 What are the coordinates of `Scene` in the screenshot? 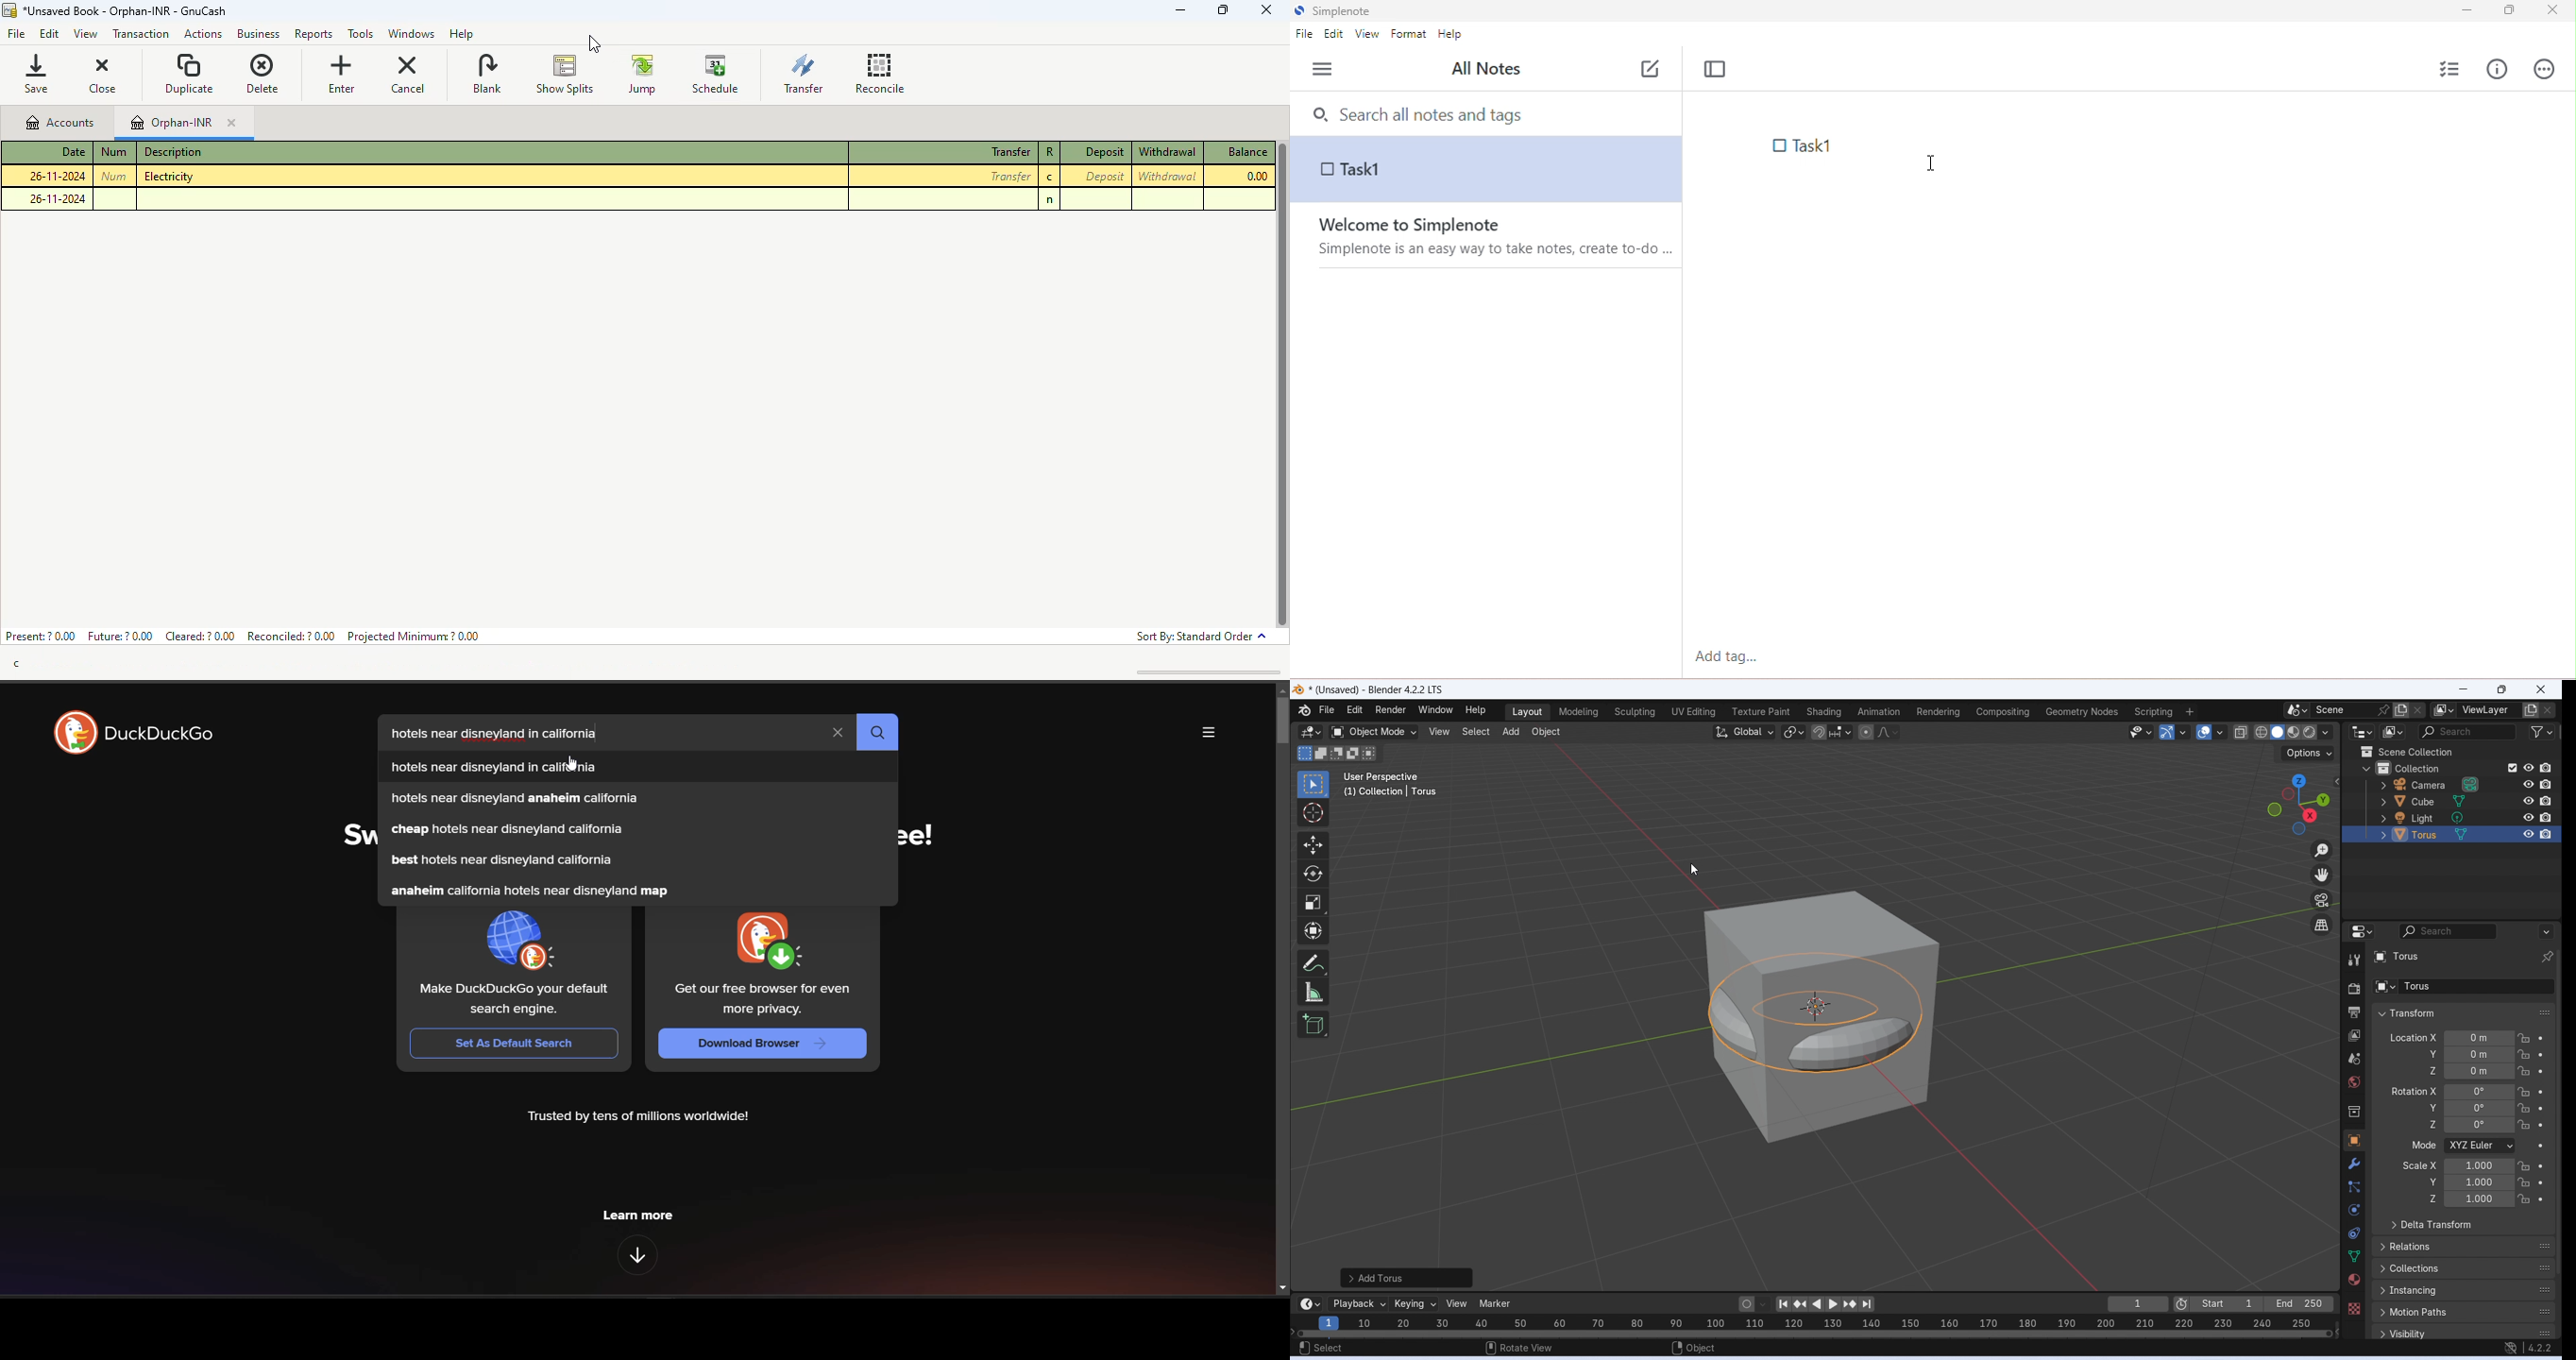 It's located at (2340, 710).